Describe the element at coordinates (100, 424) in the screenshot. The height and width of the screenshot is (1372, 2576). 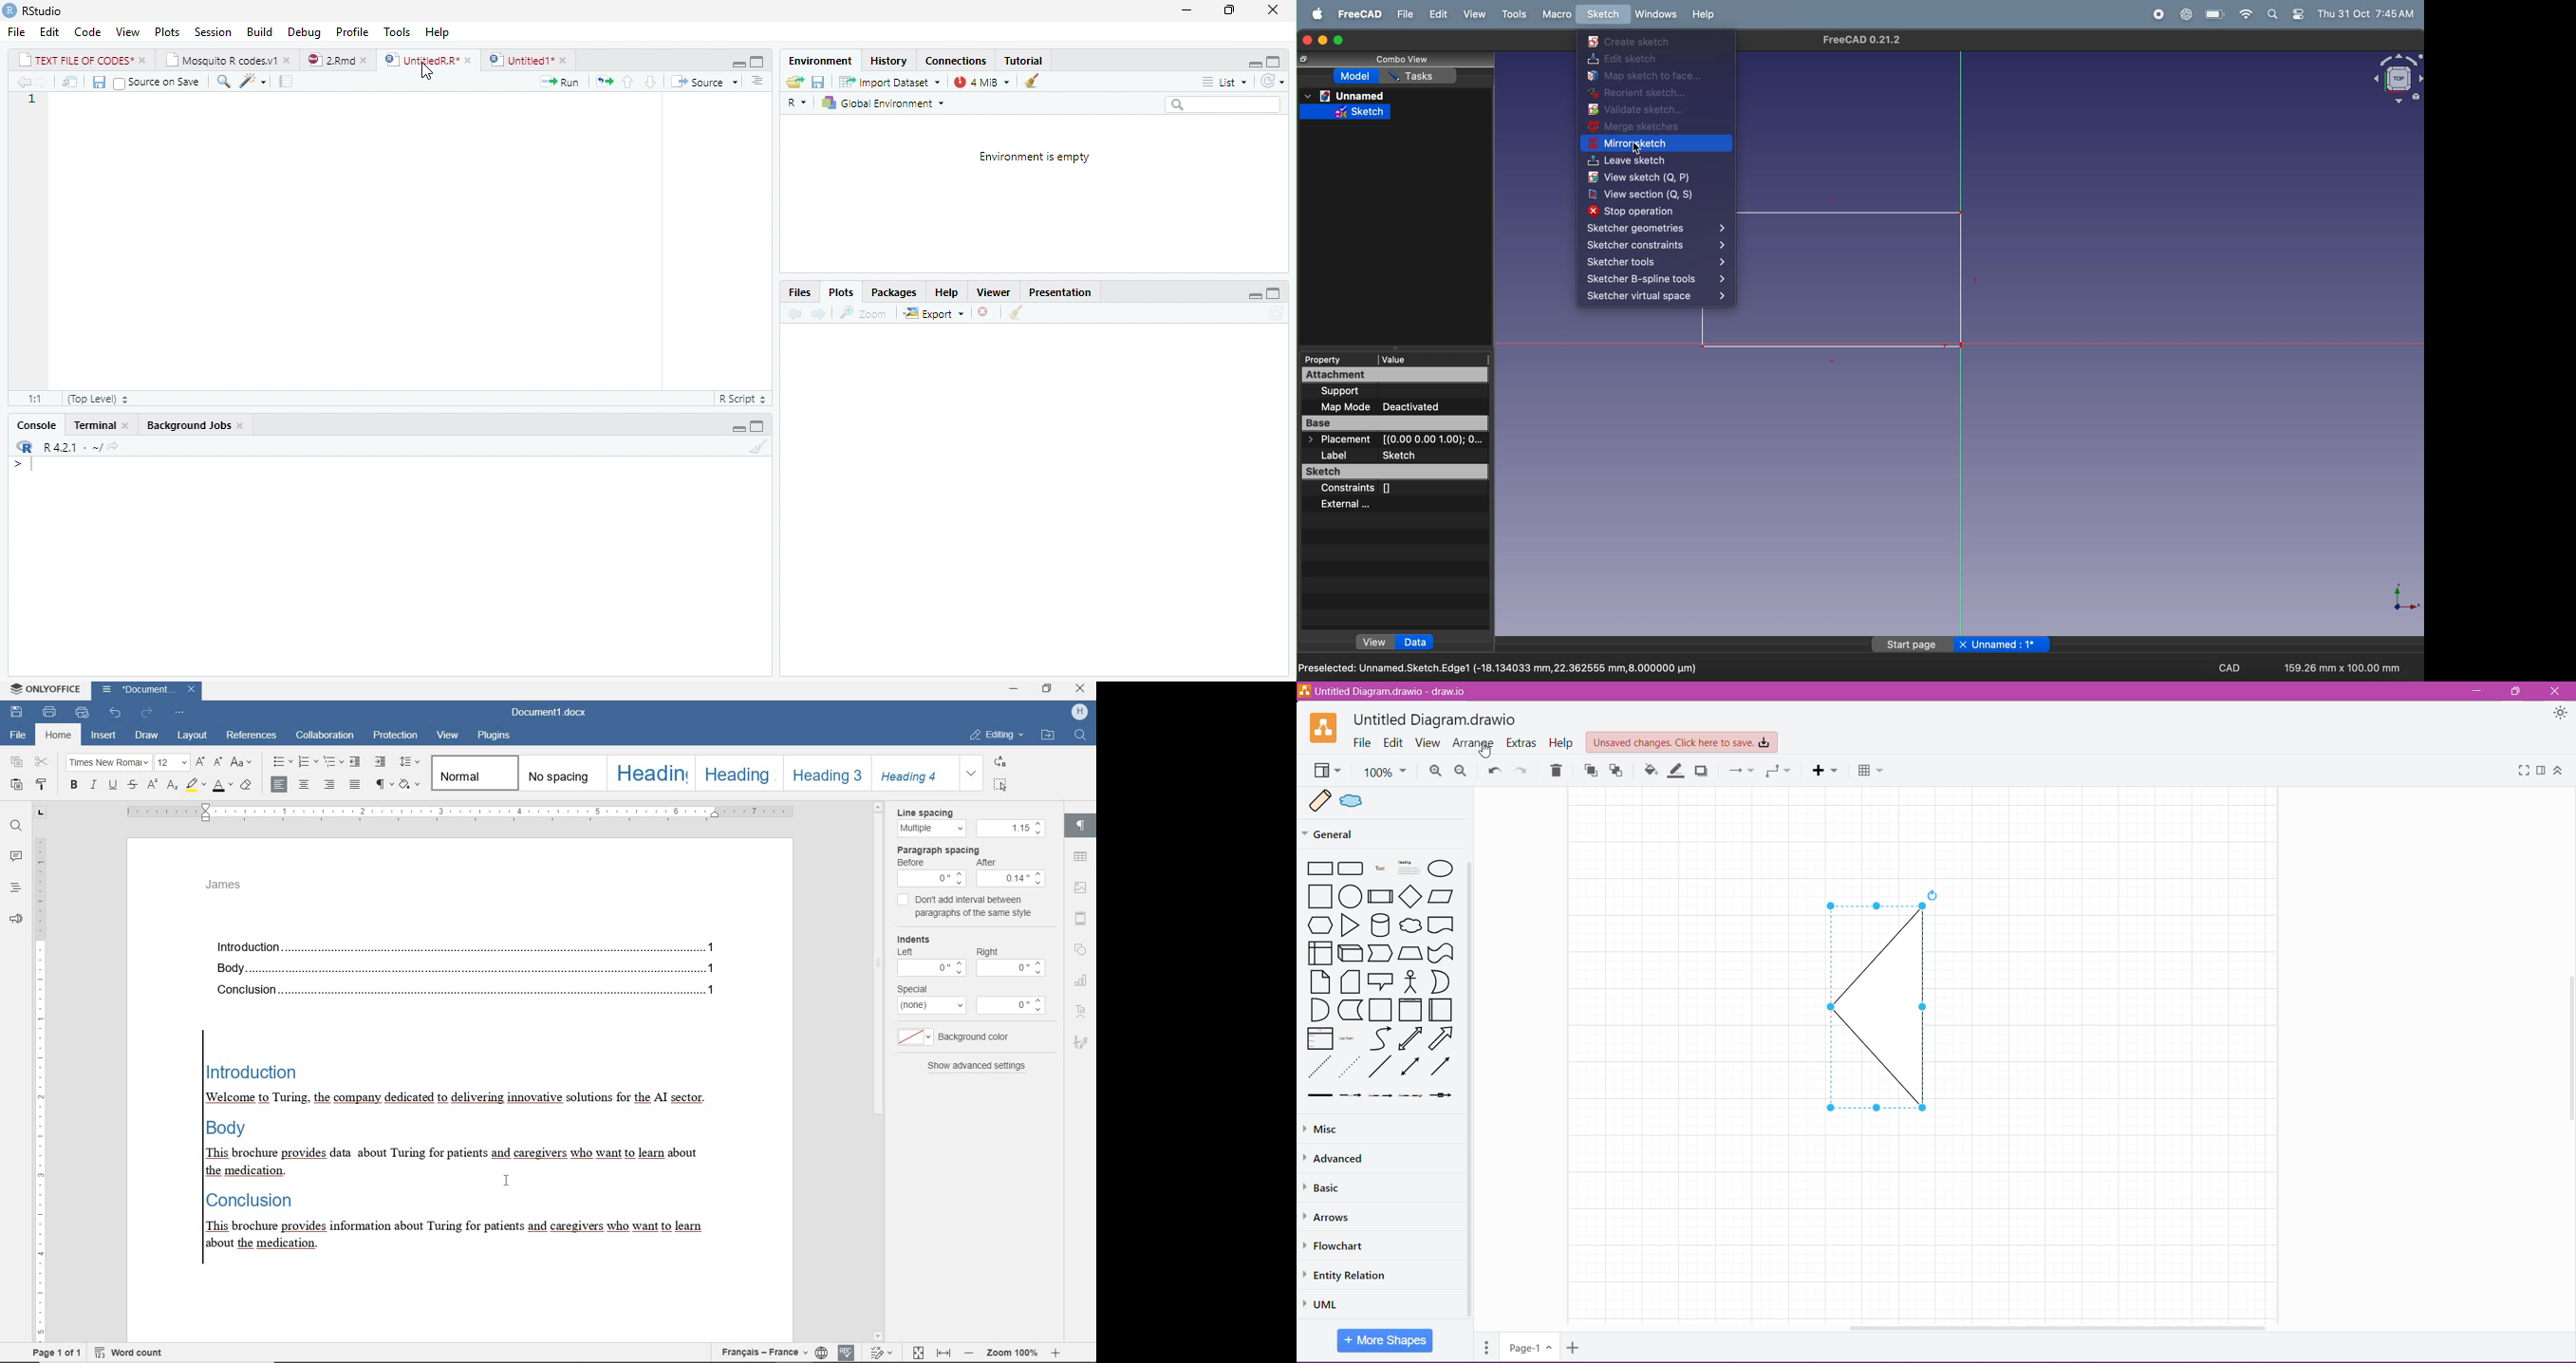
I see `Terminal` at that location.